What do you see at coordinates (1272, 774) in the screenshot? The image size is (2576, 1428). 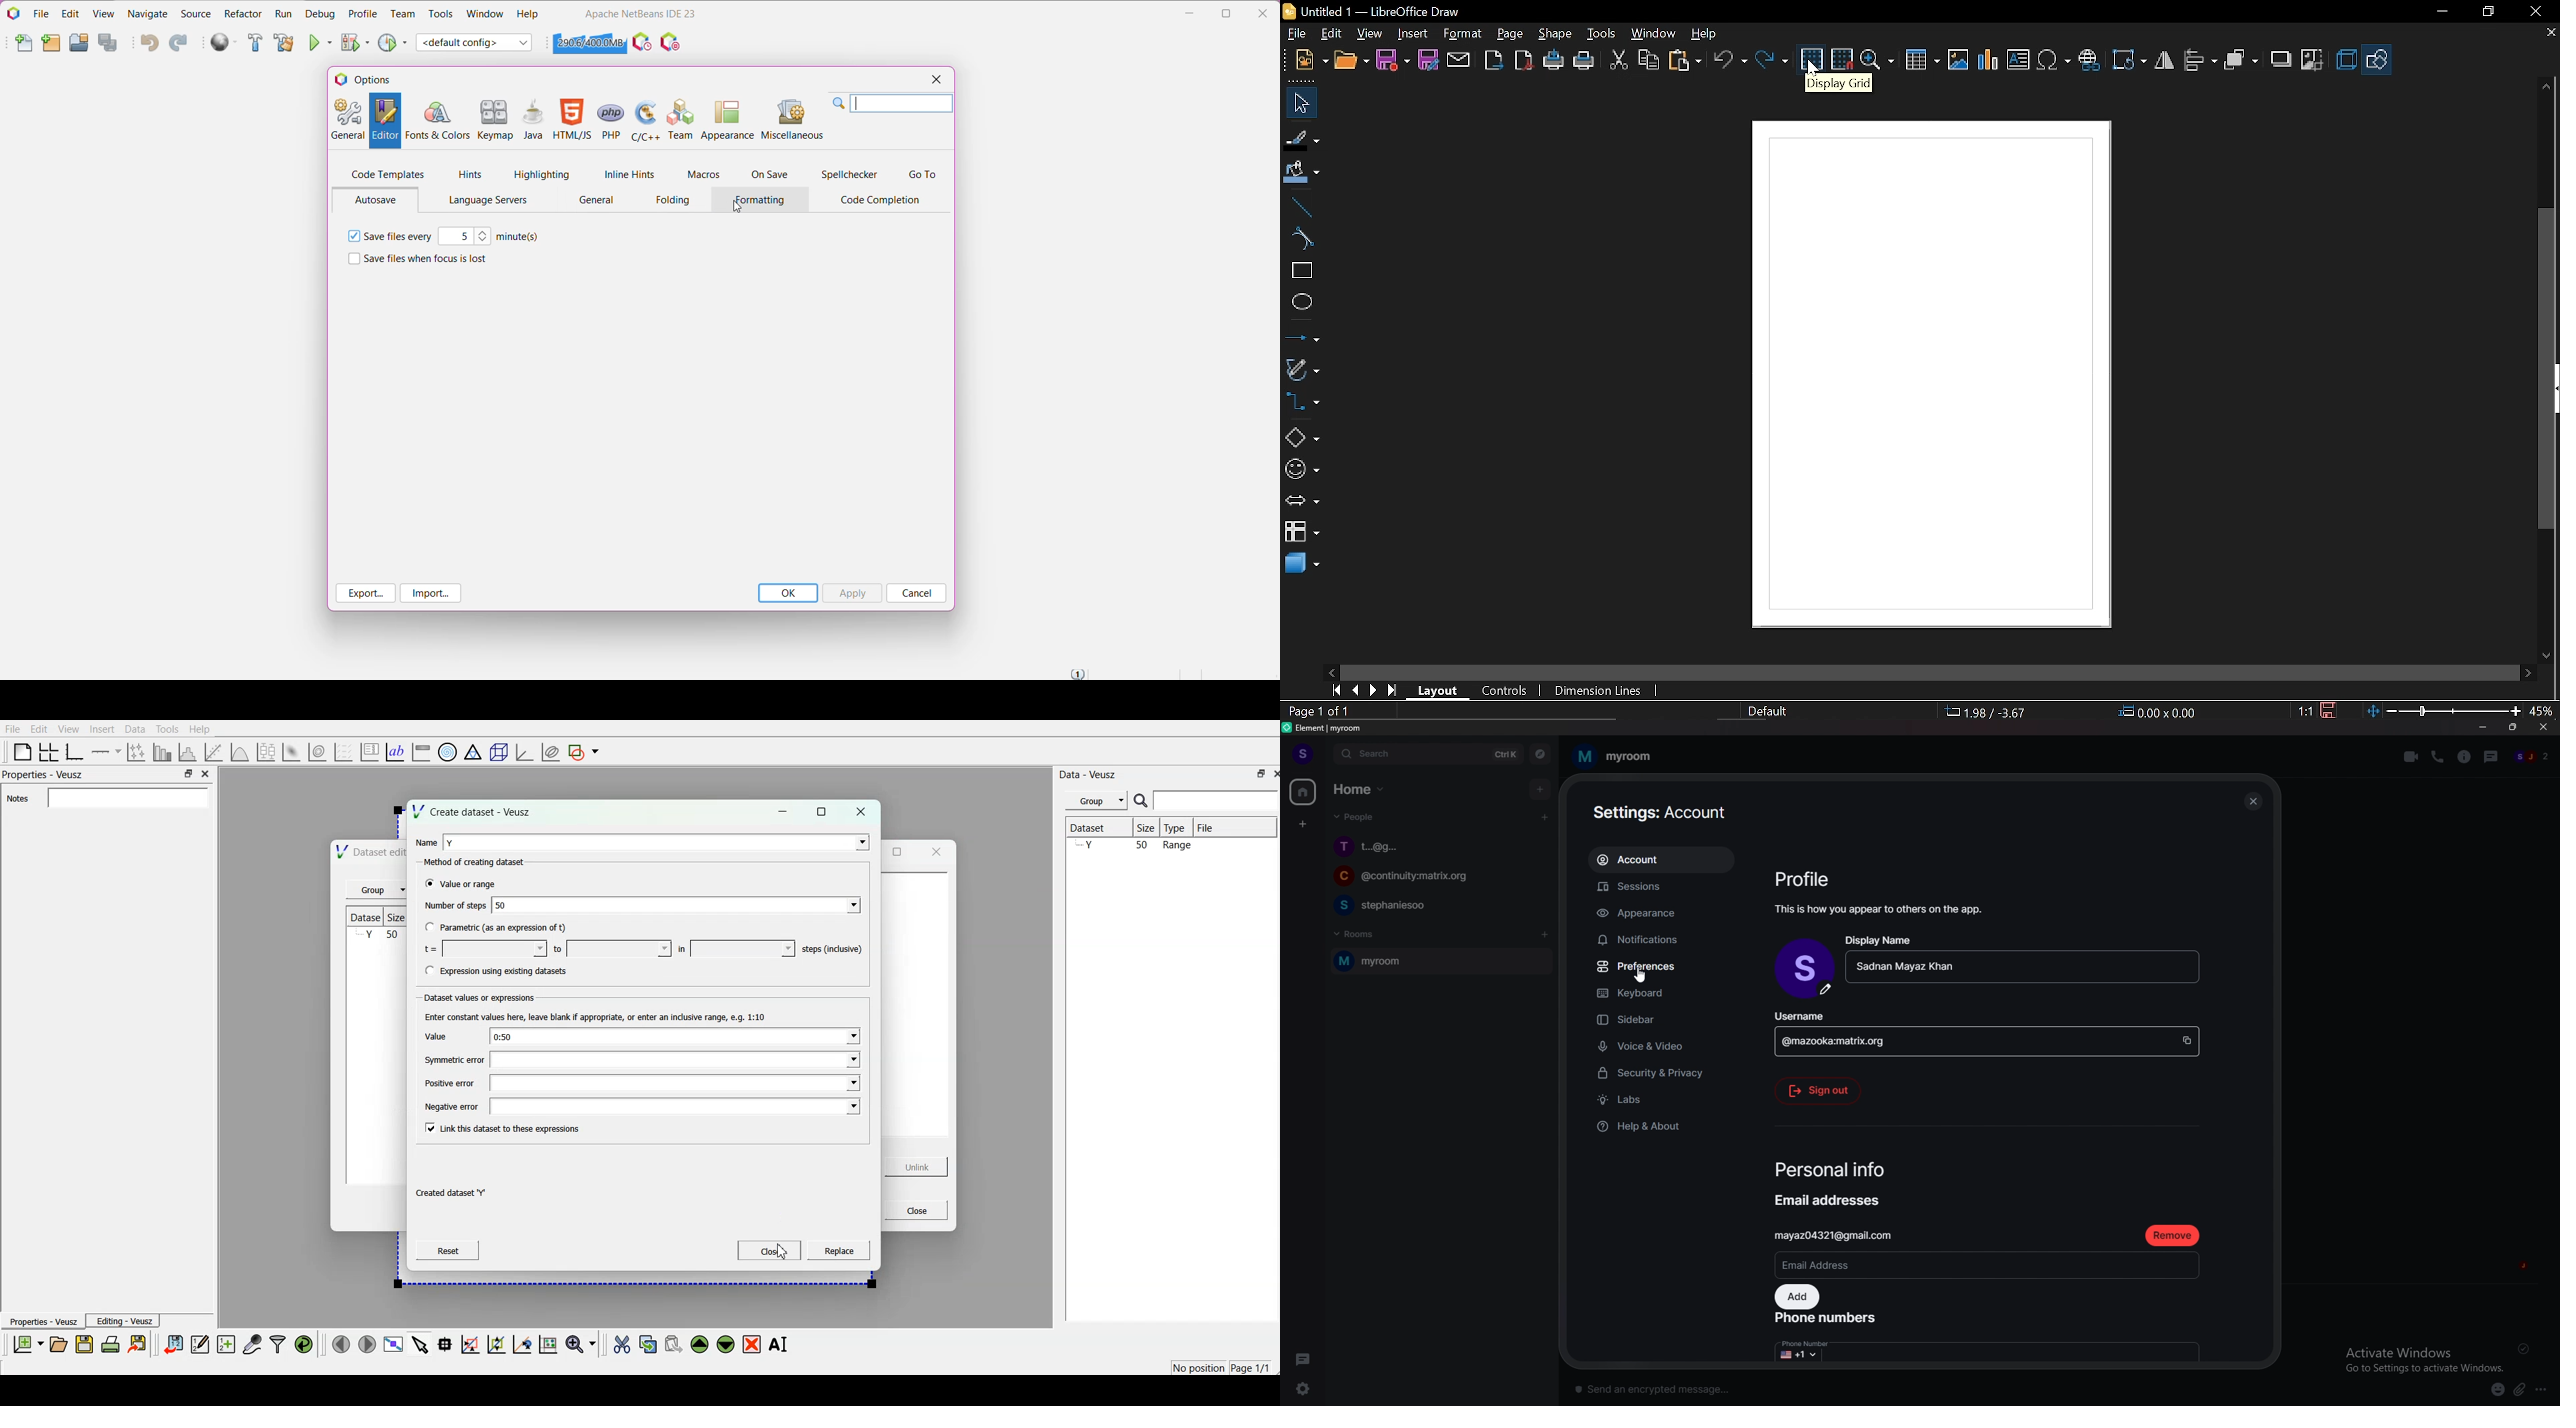 I see `close` at bounding box center [1272, 774].